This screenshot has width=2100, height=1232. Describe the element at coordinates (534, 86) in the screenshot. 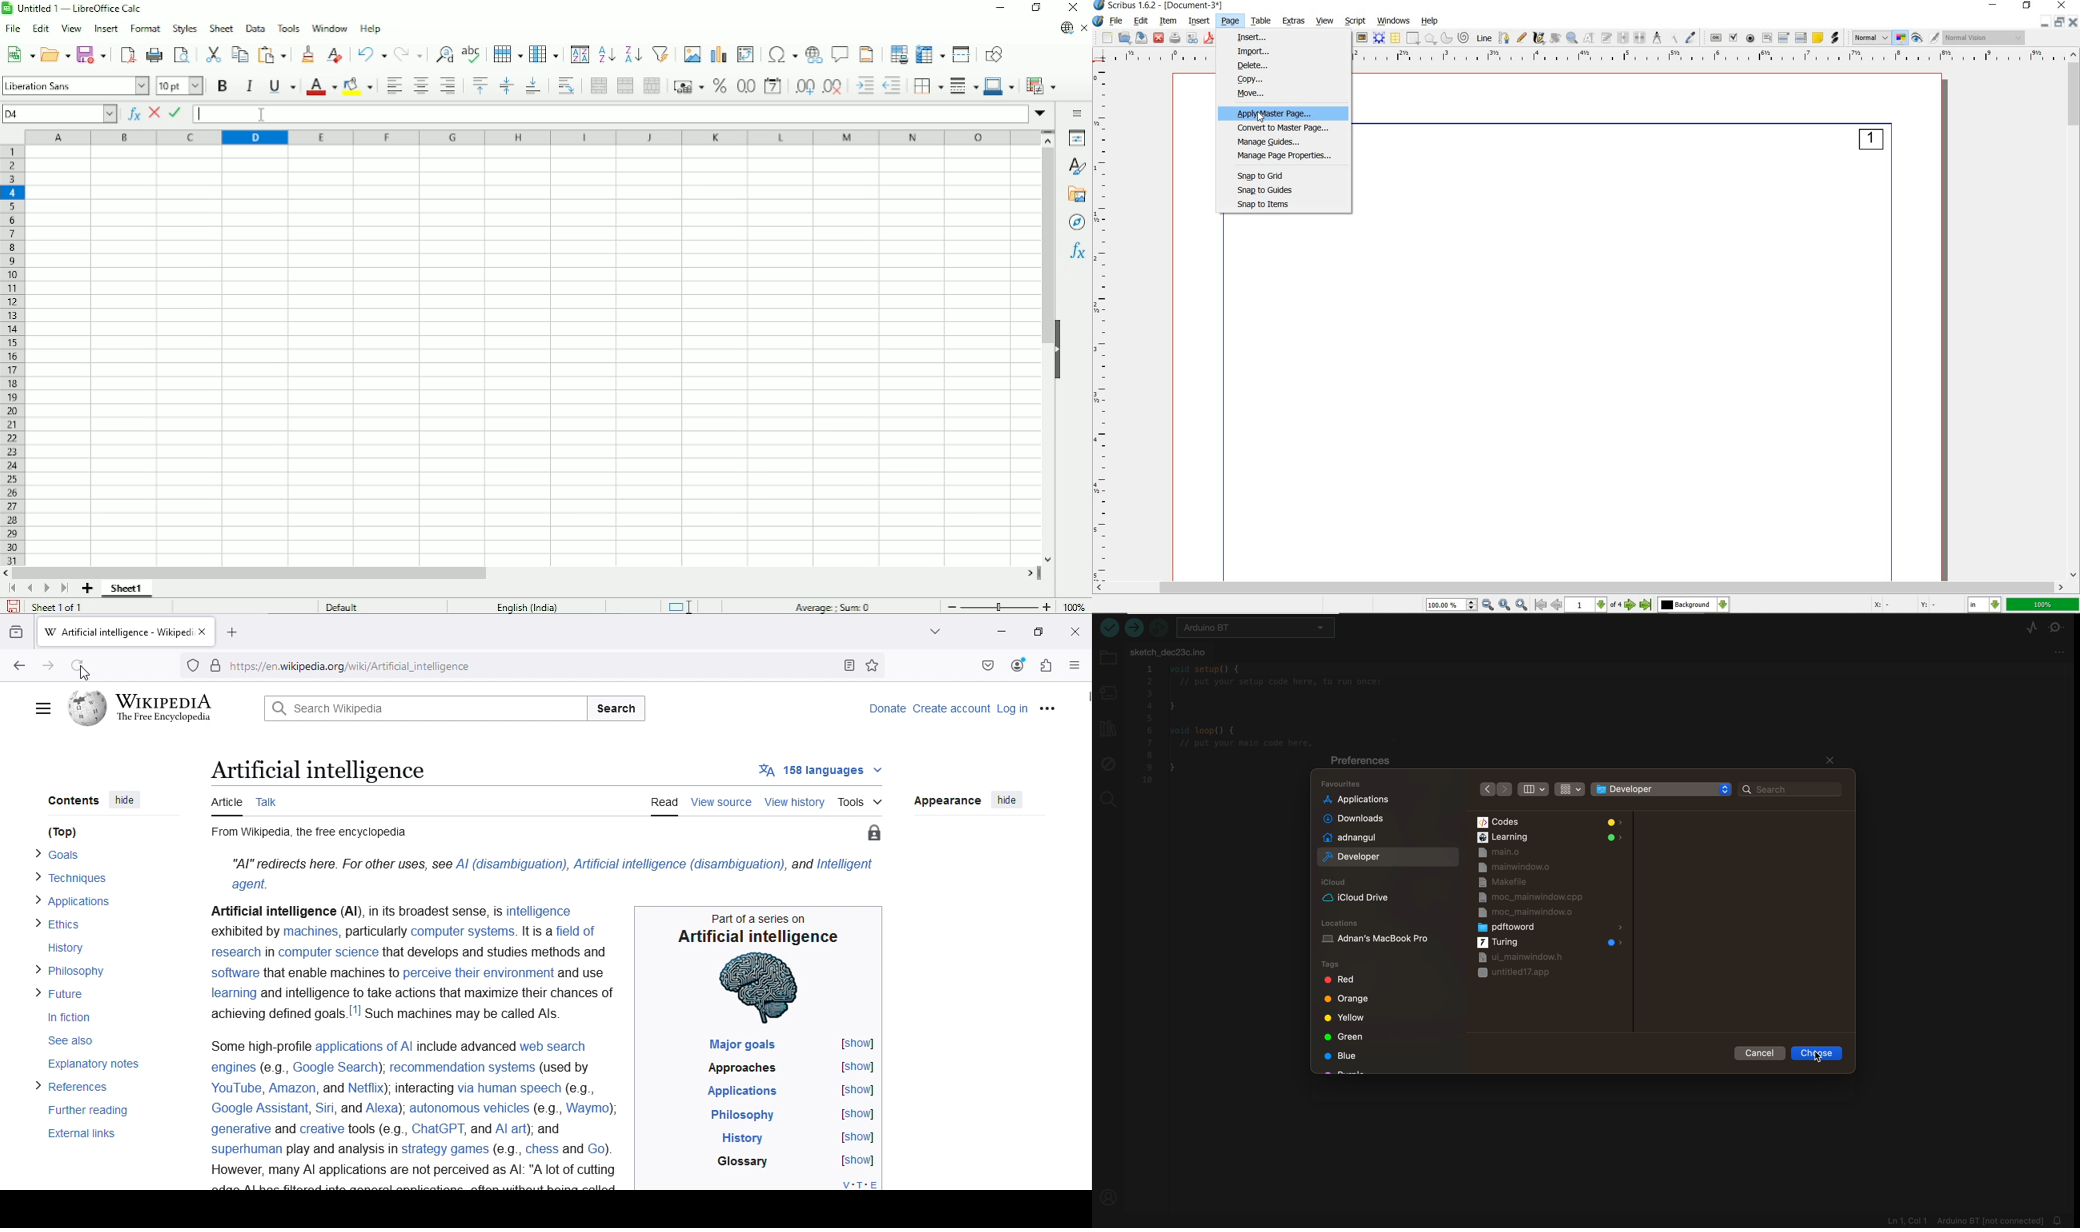

I see `Align bottom` at that location.